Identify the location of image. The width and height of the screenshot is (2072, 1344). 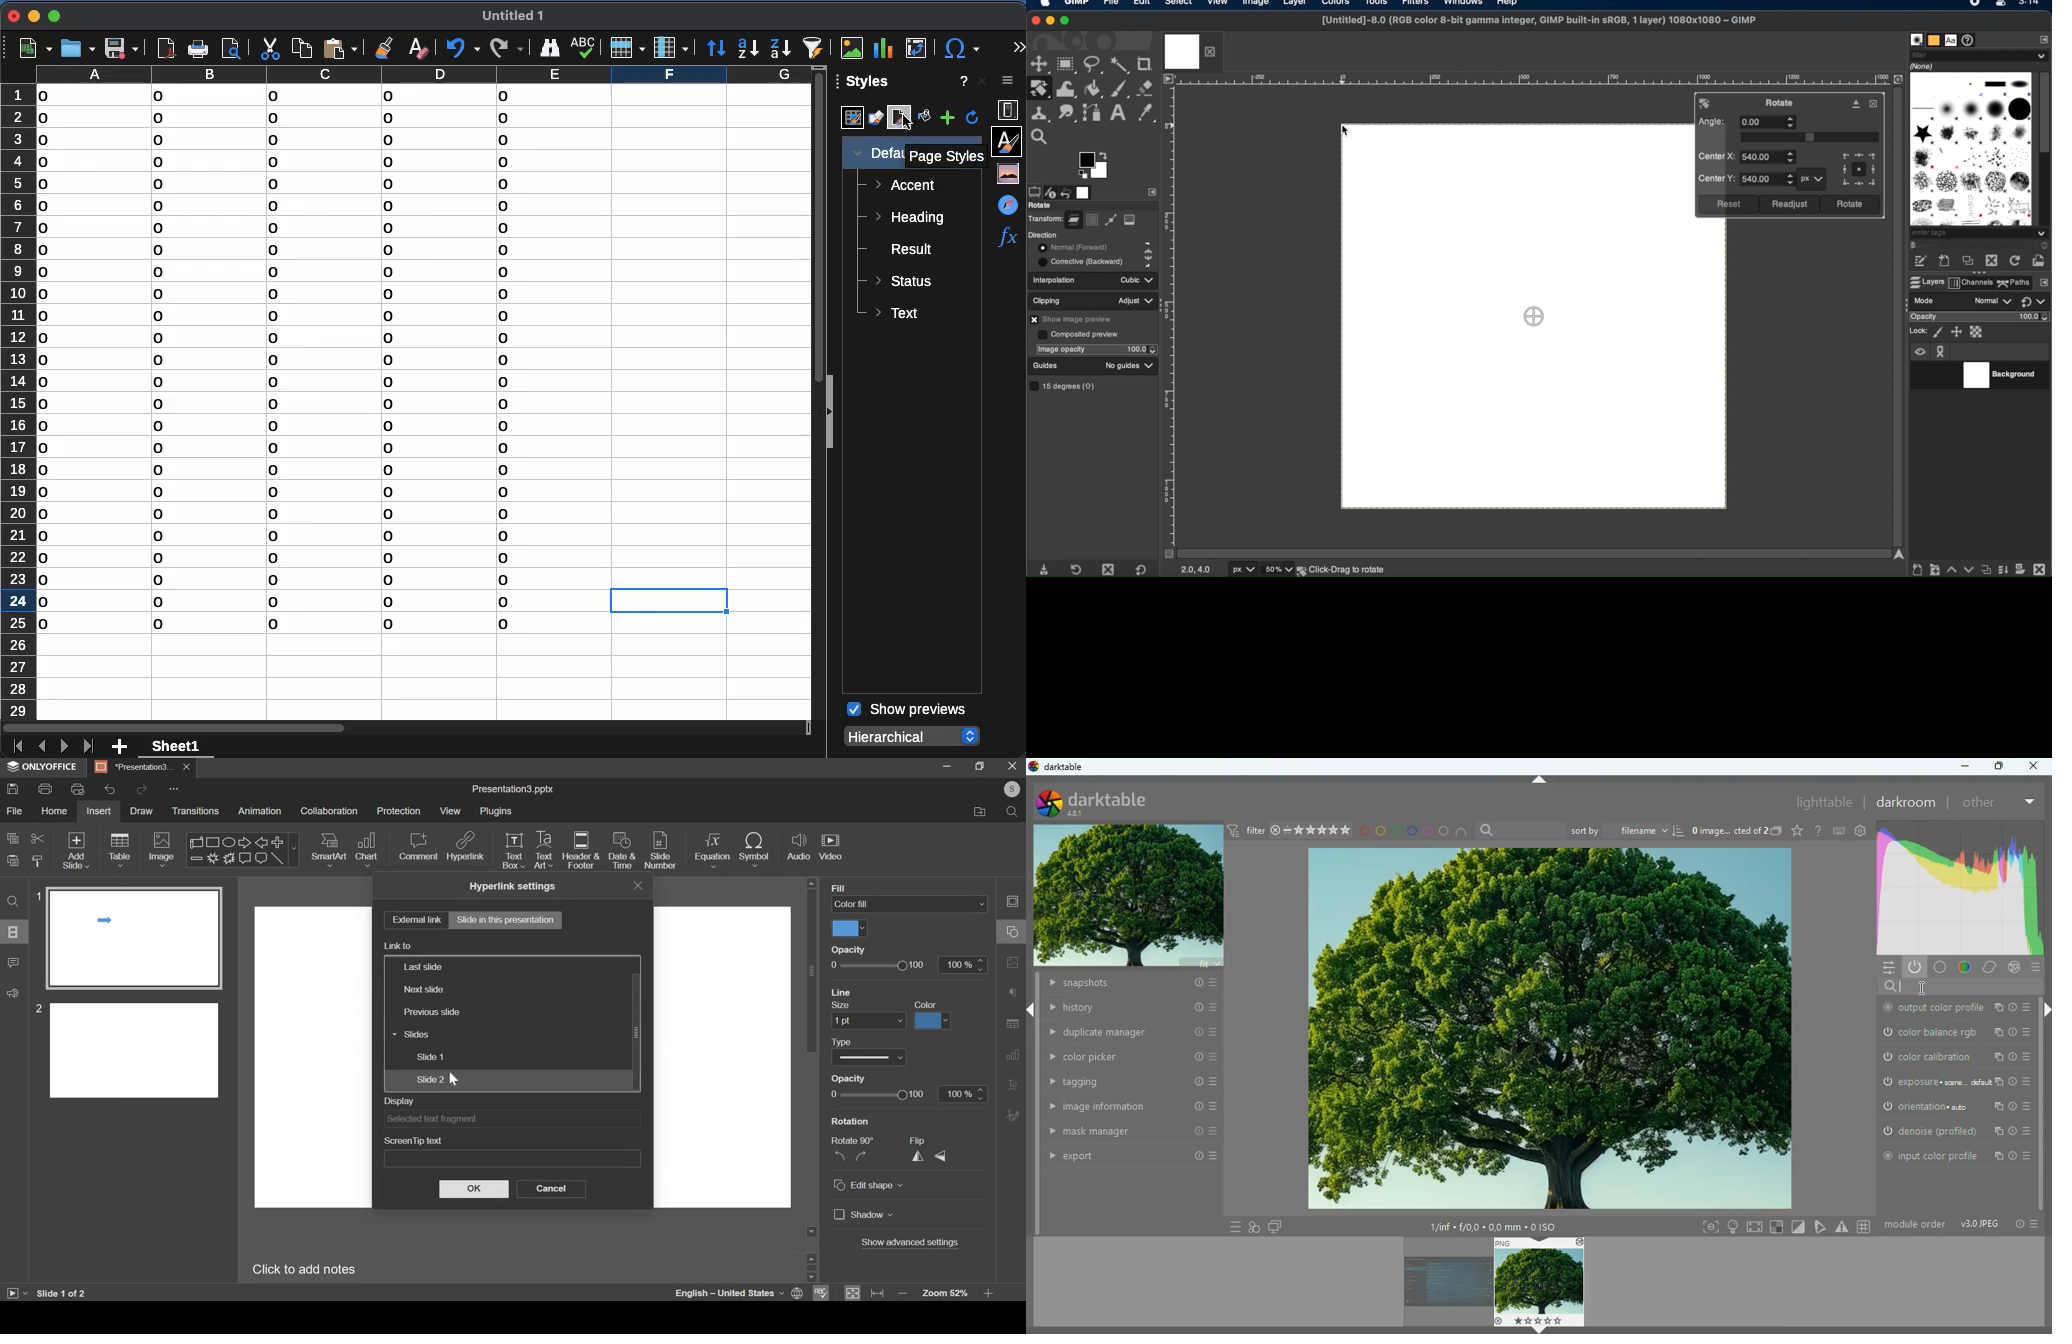
(1127, 895).